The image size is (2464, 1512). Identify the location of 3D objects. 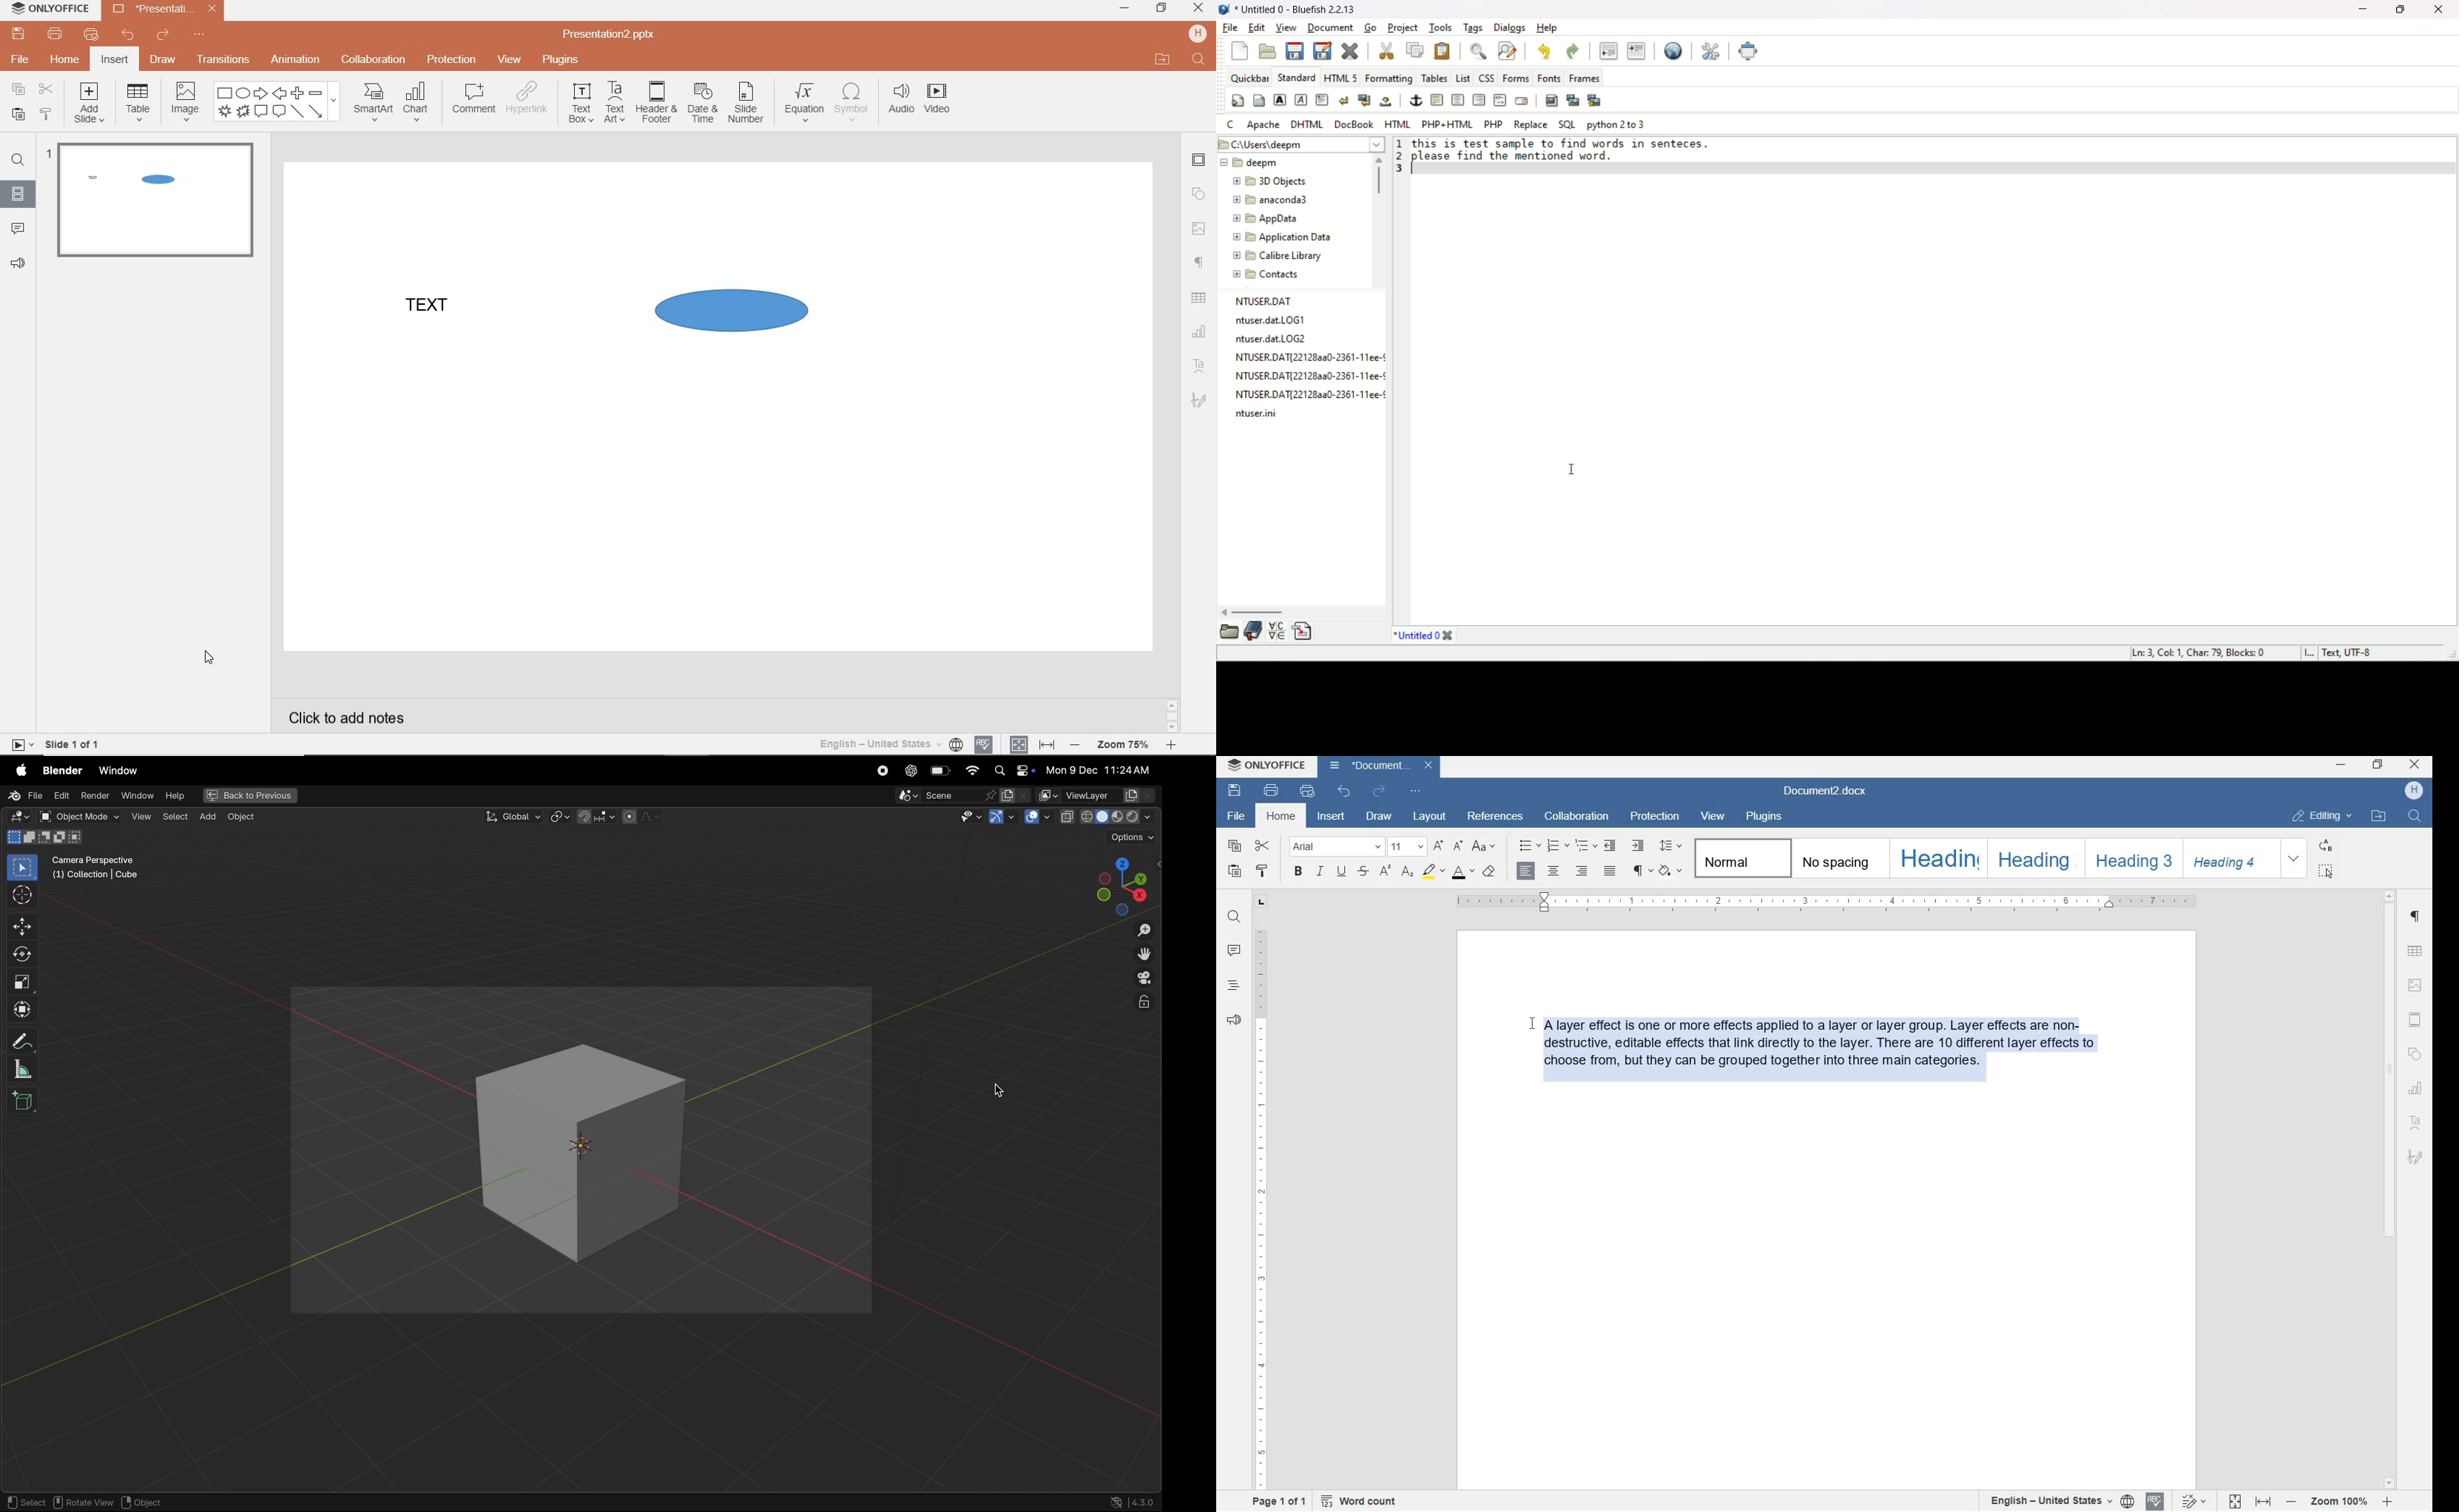
(1269, 179).